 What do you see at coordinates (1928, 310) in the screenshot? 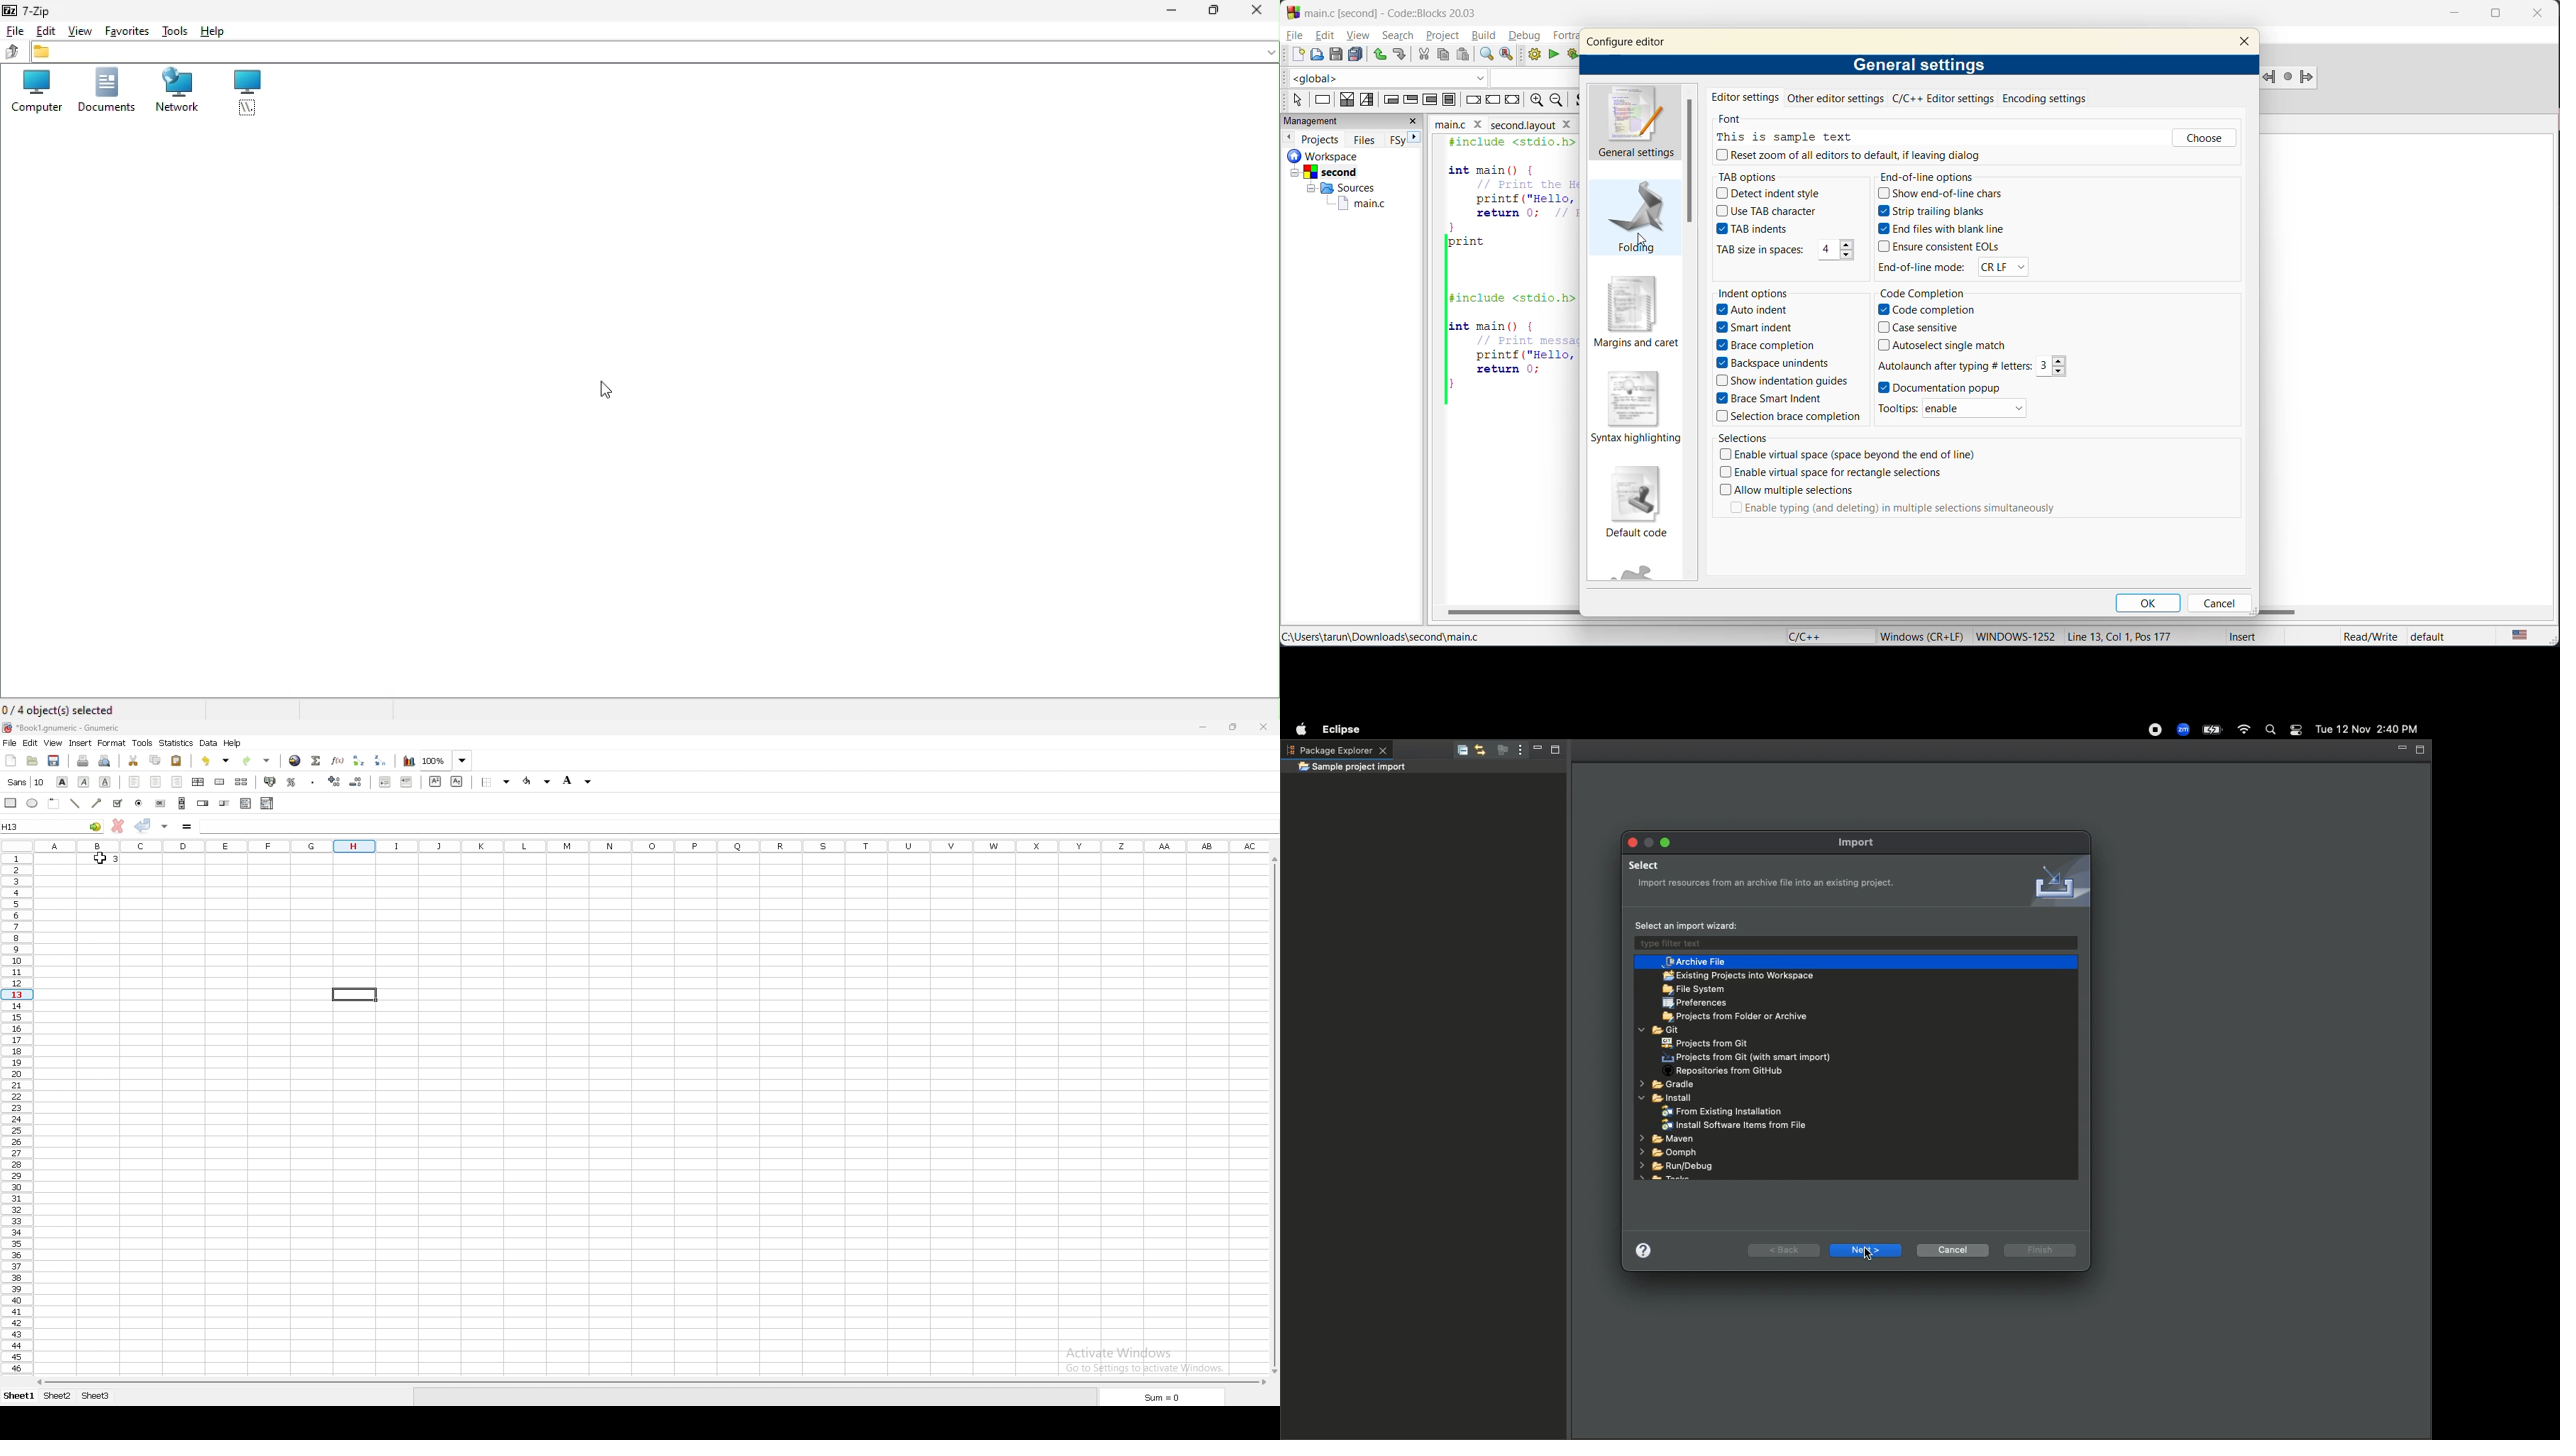
I see `Code completion` at bounding box center [1928, 310].